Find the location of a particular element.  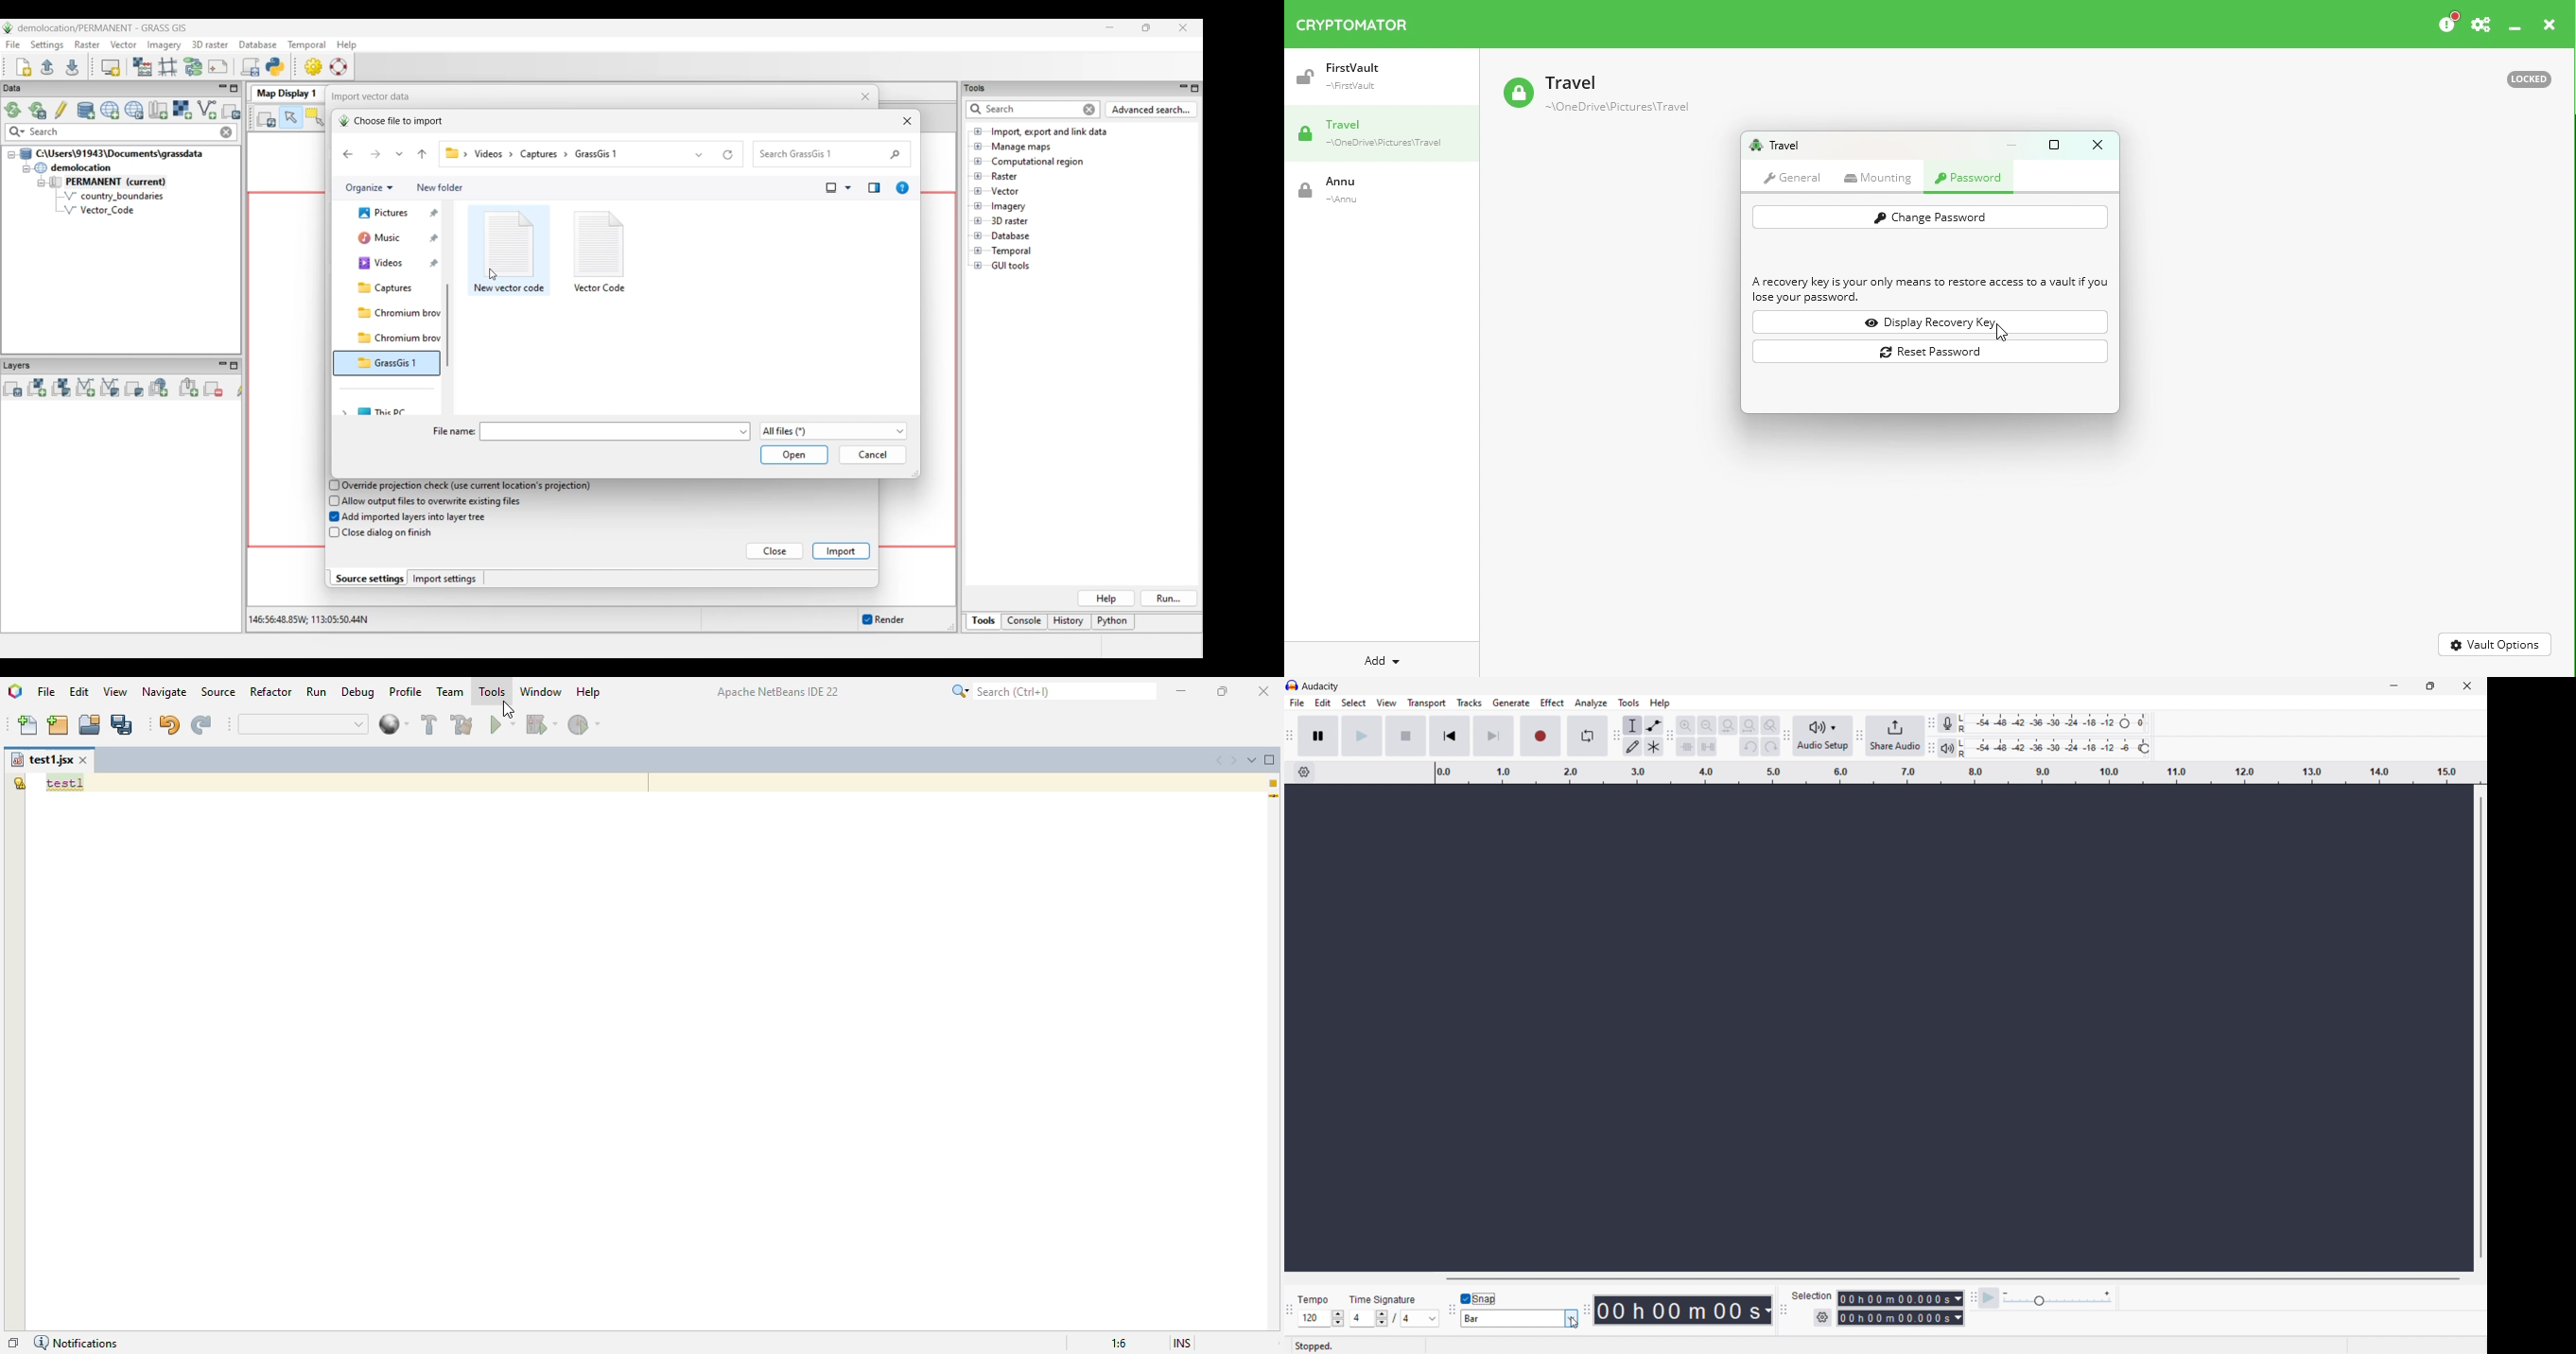

undo is located at coordinates (1749, 746).